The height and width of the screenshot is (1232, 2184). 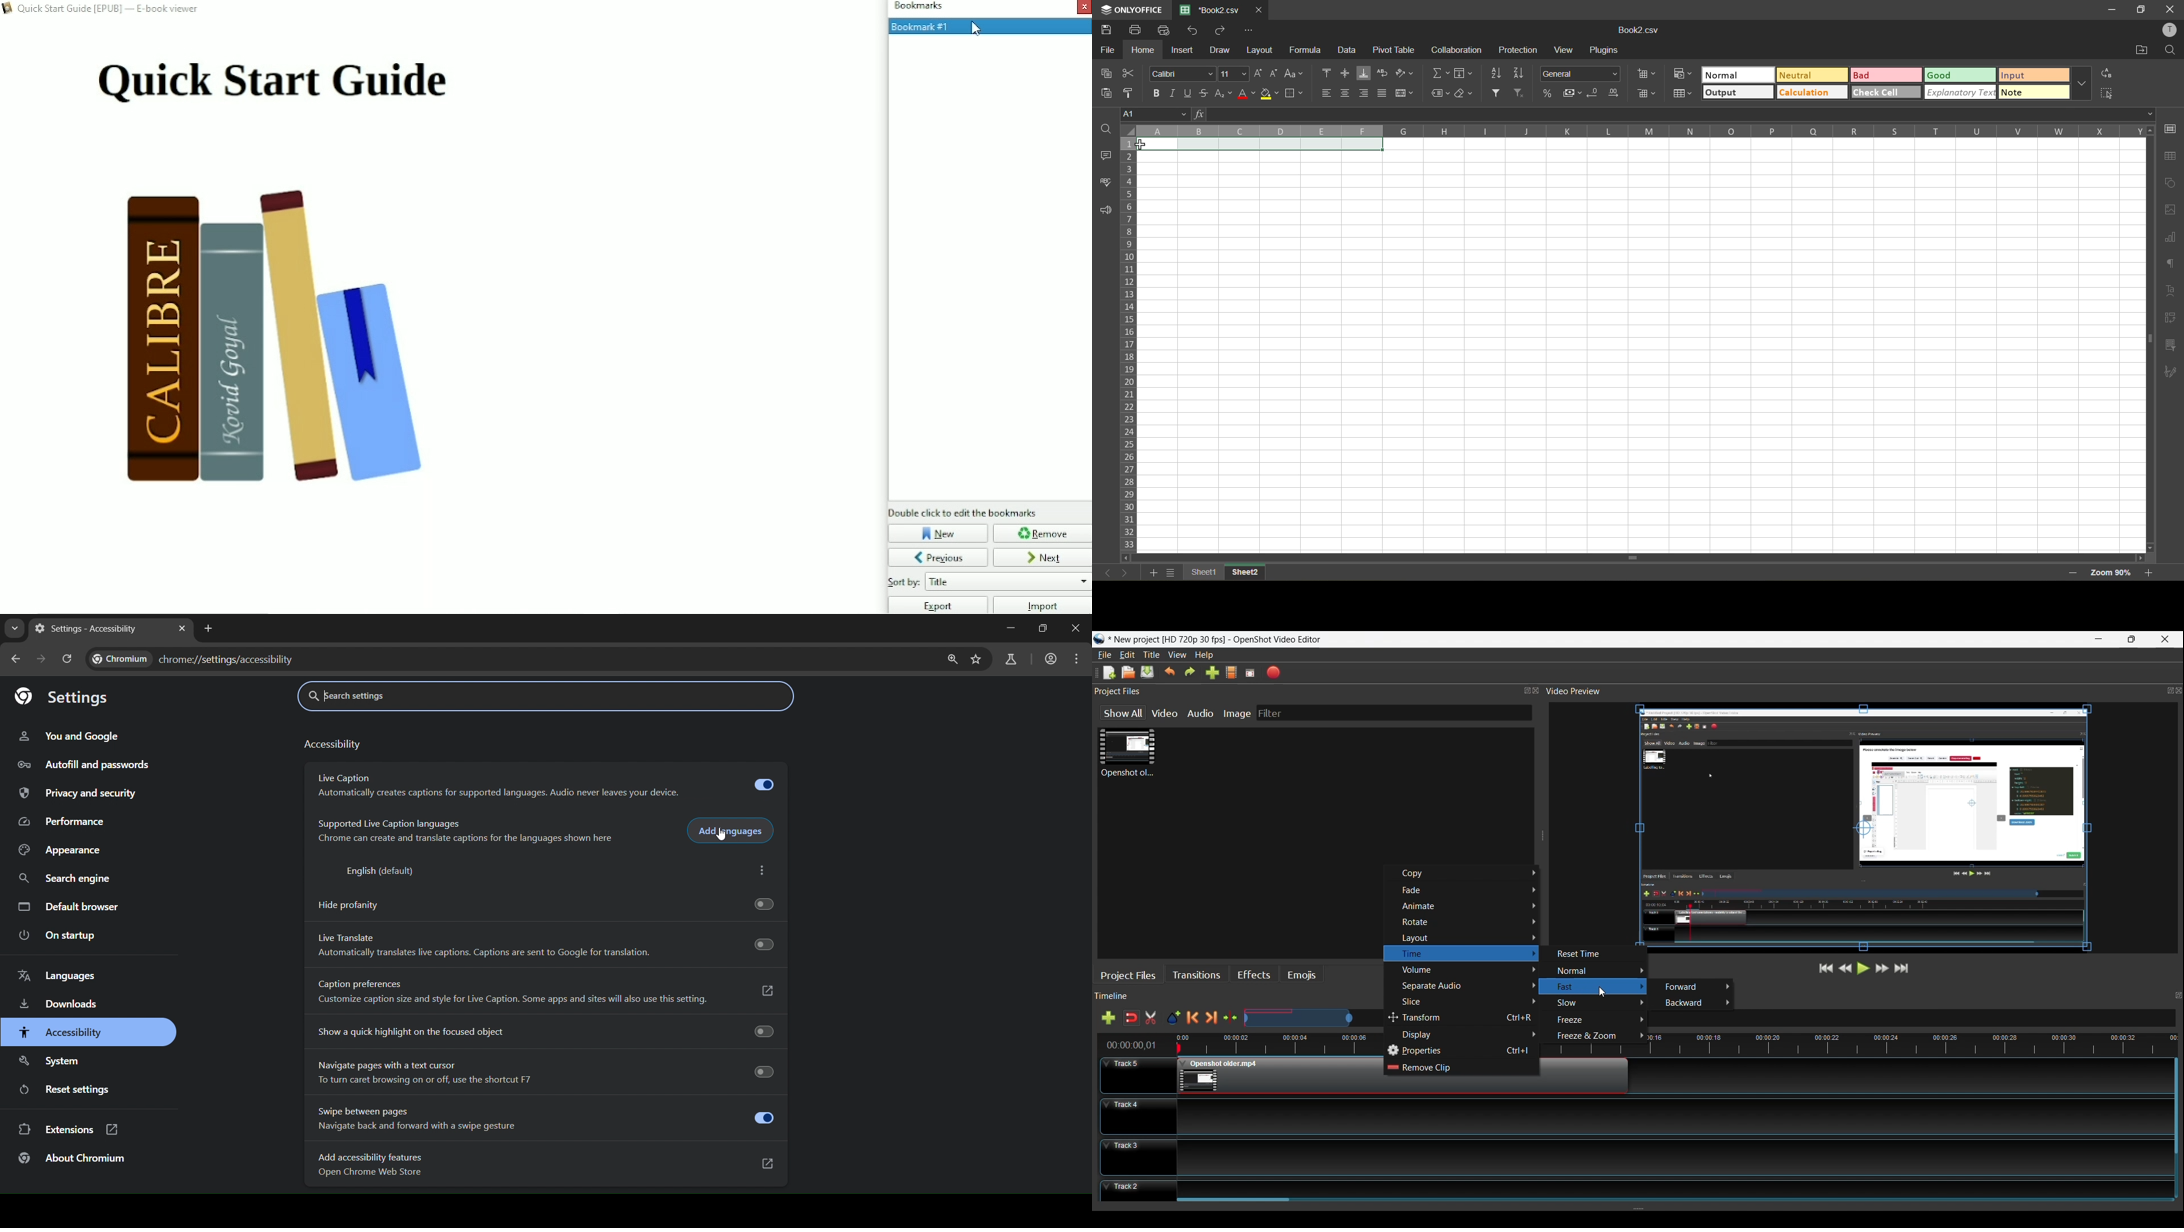 I want to click on table, so click(x=2171, y=157).